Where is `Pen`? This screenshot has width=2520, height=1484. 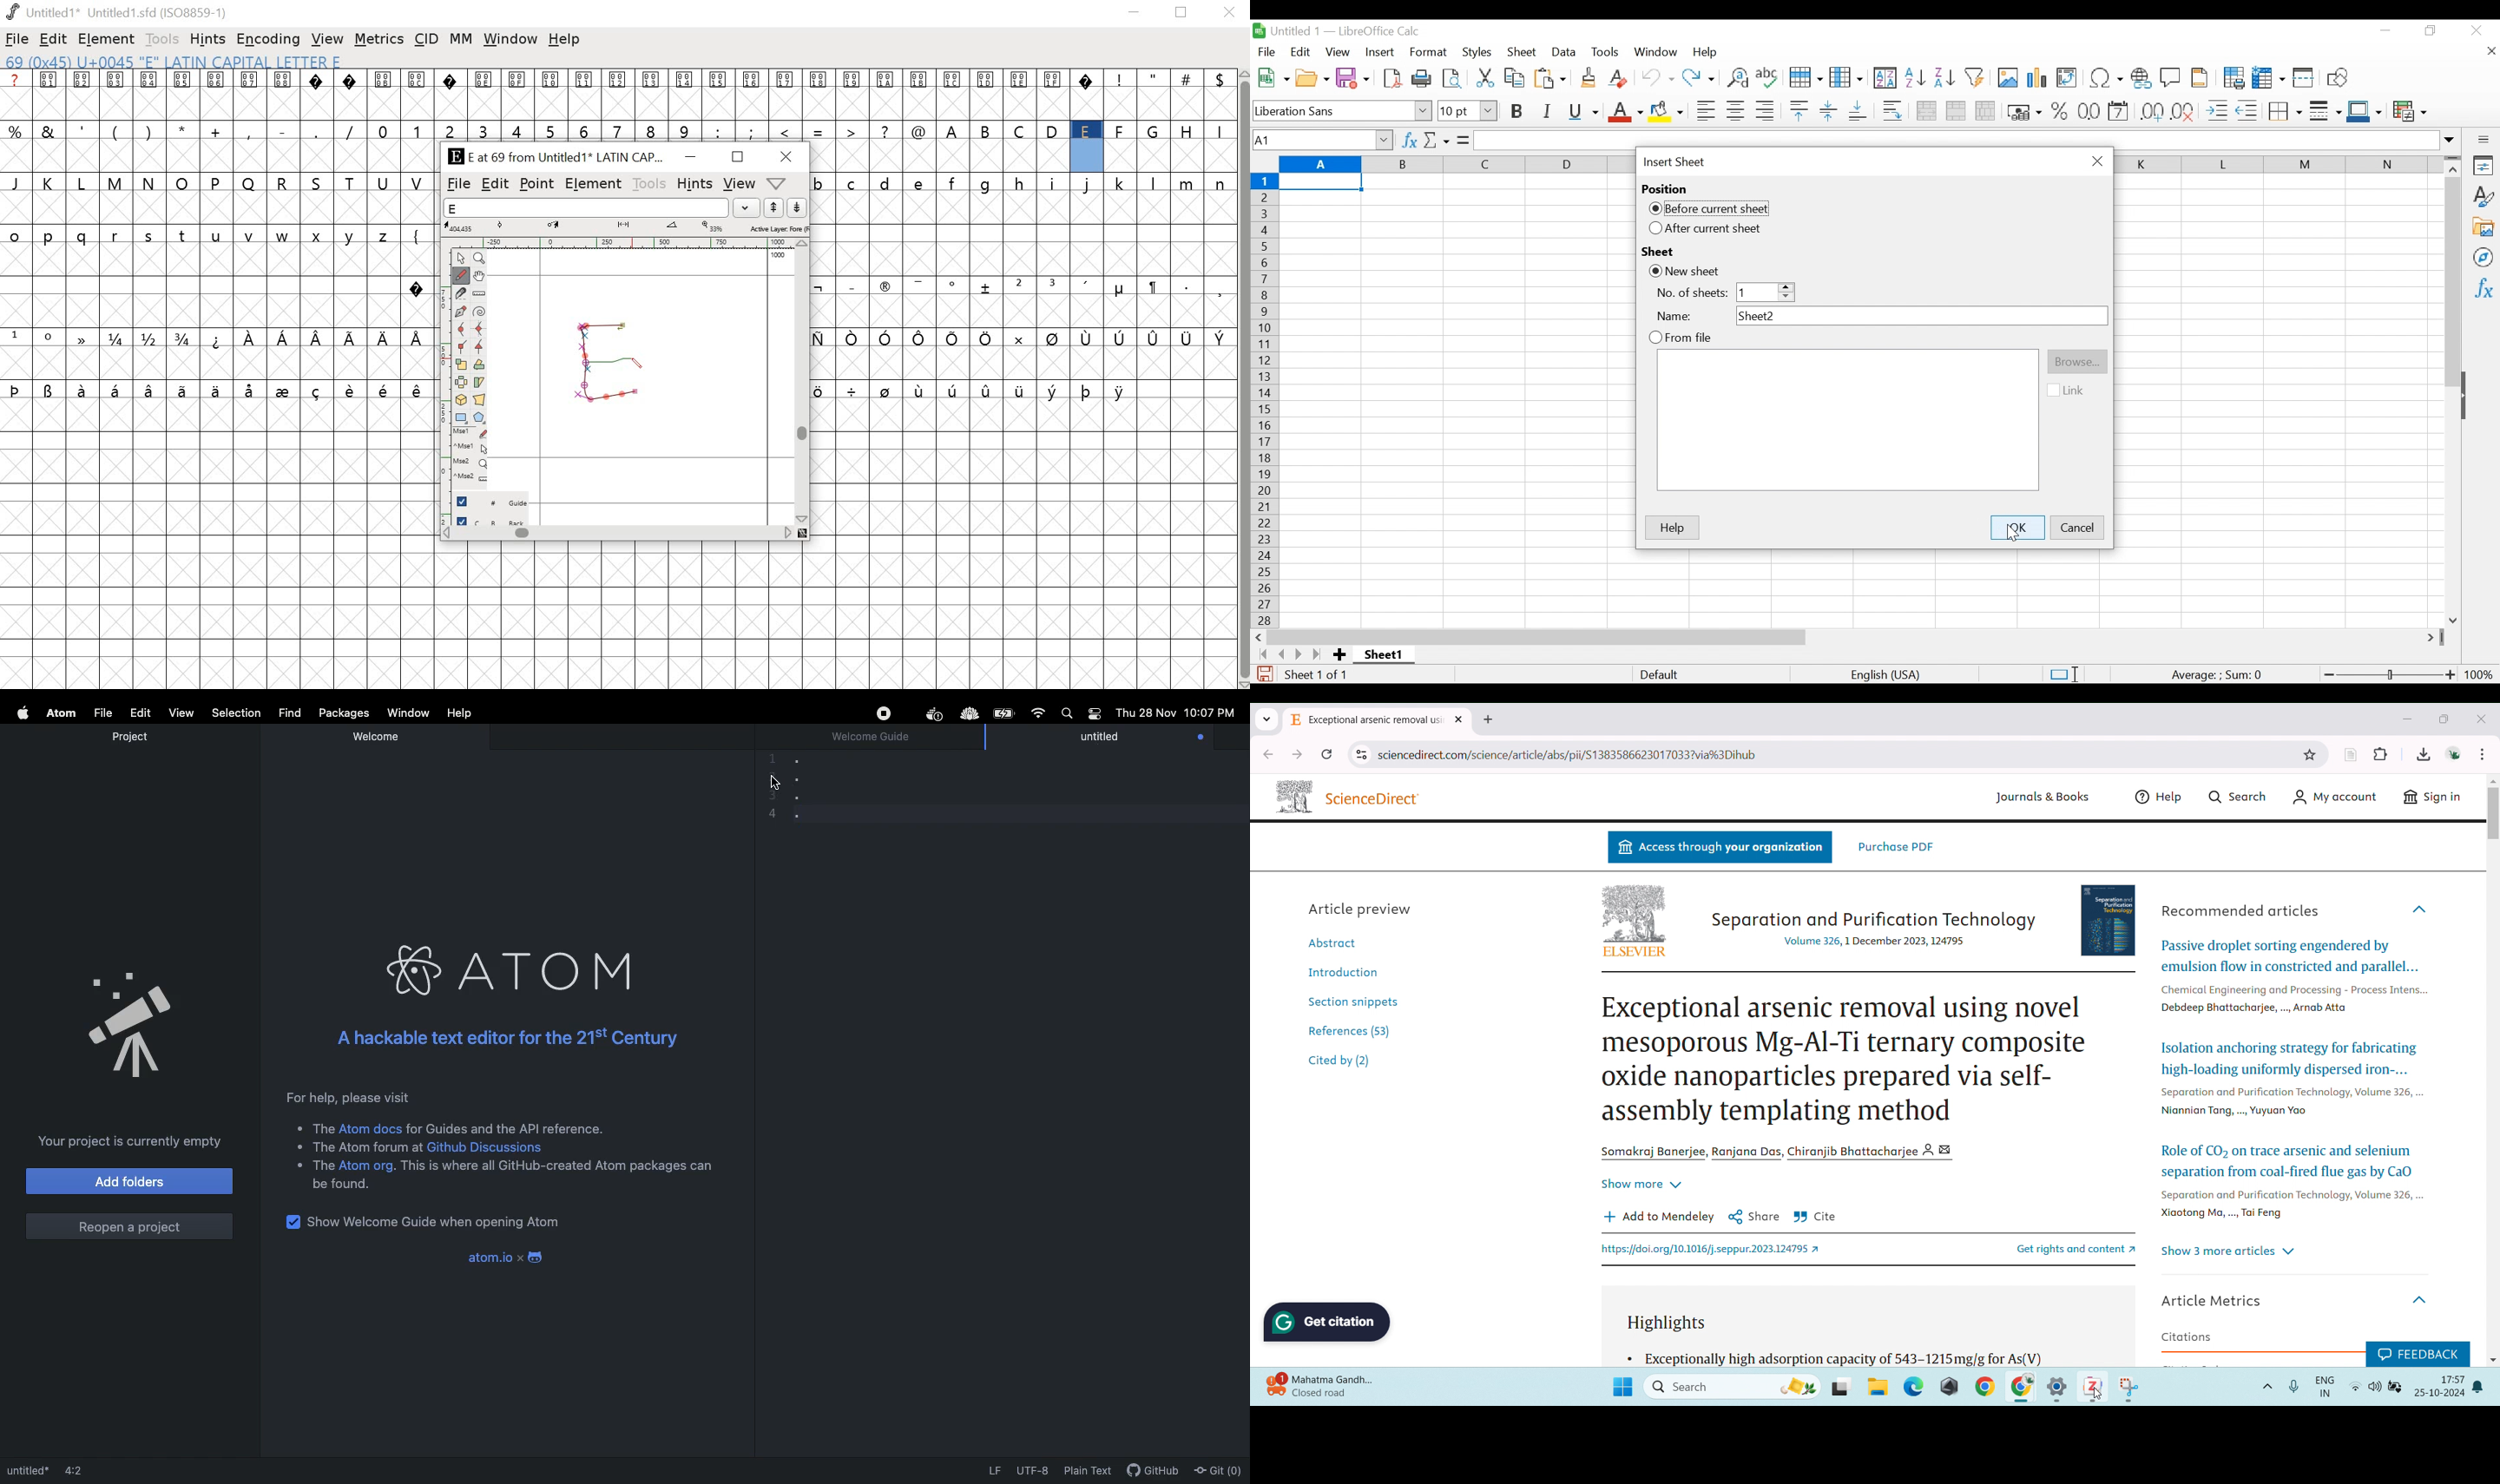
Pen is located at coordinates (462, 311).